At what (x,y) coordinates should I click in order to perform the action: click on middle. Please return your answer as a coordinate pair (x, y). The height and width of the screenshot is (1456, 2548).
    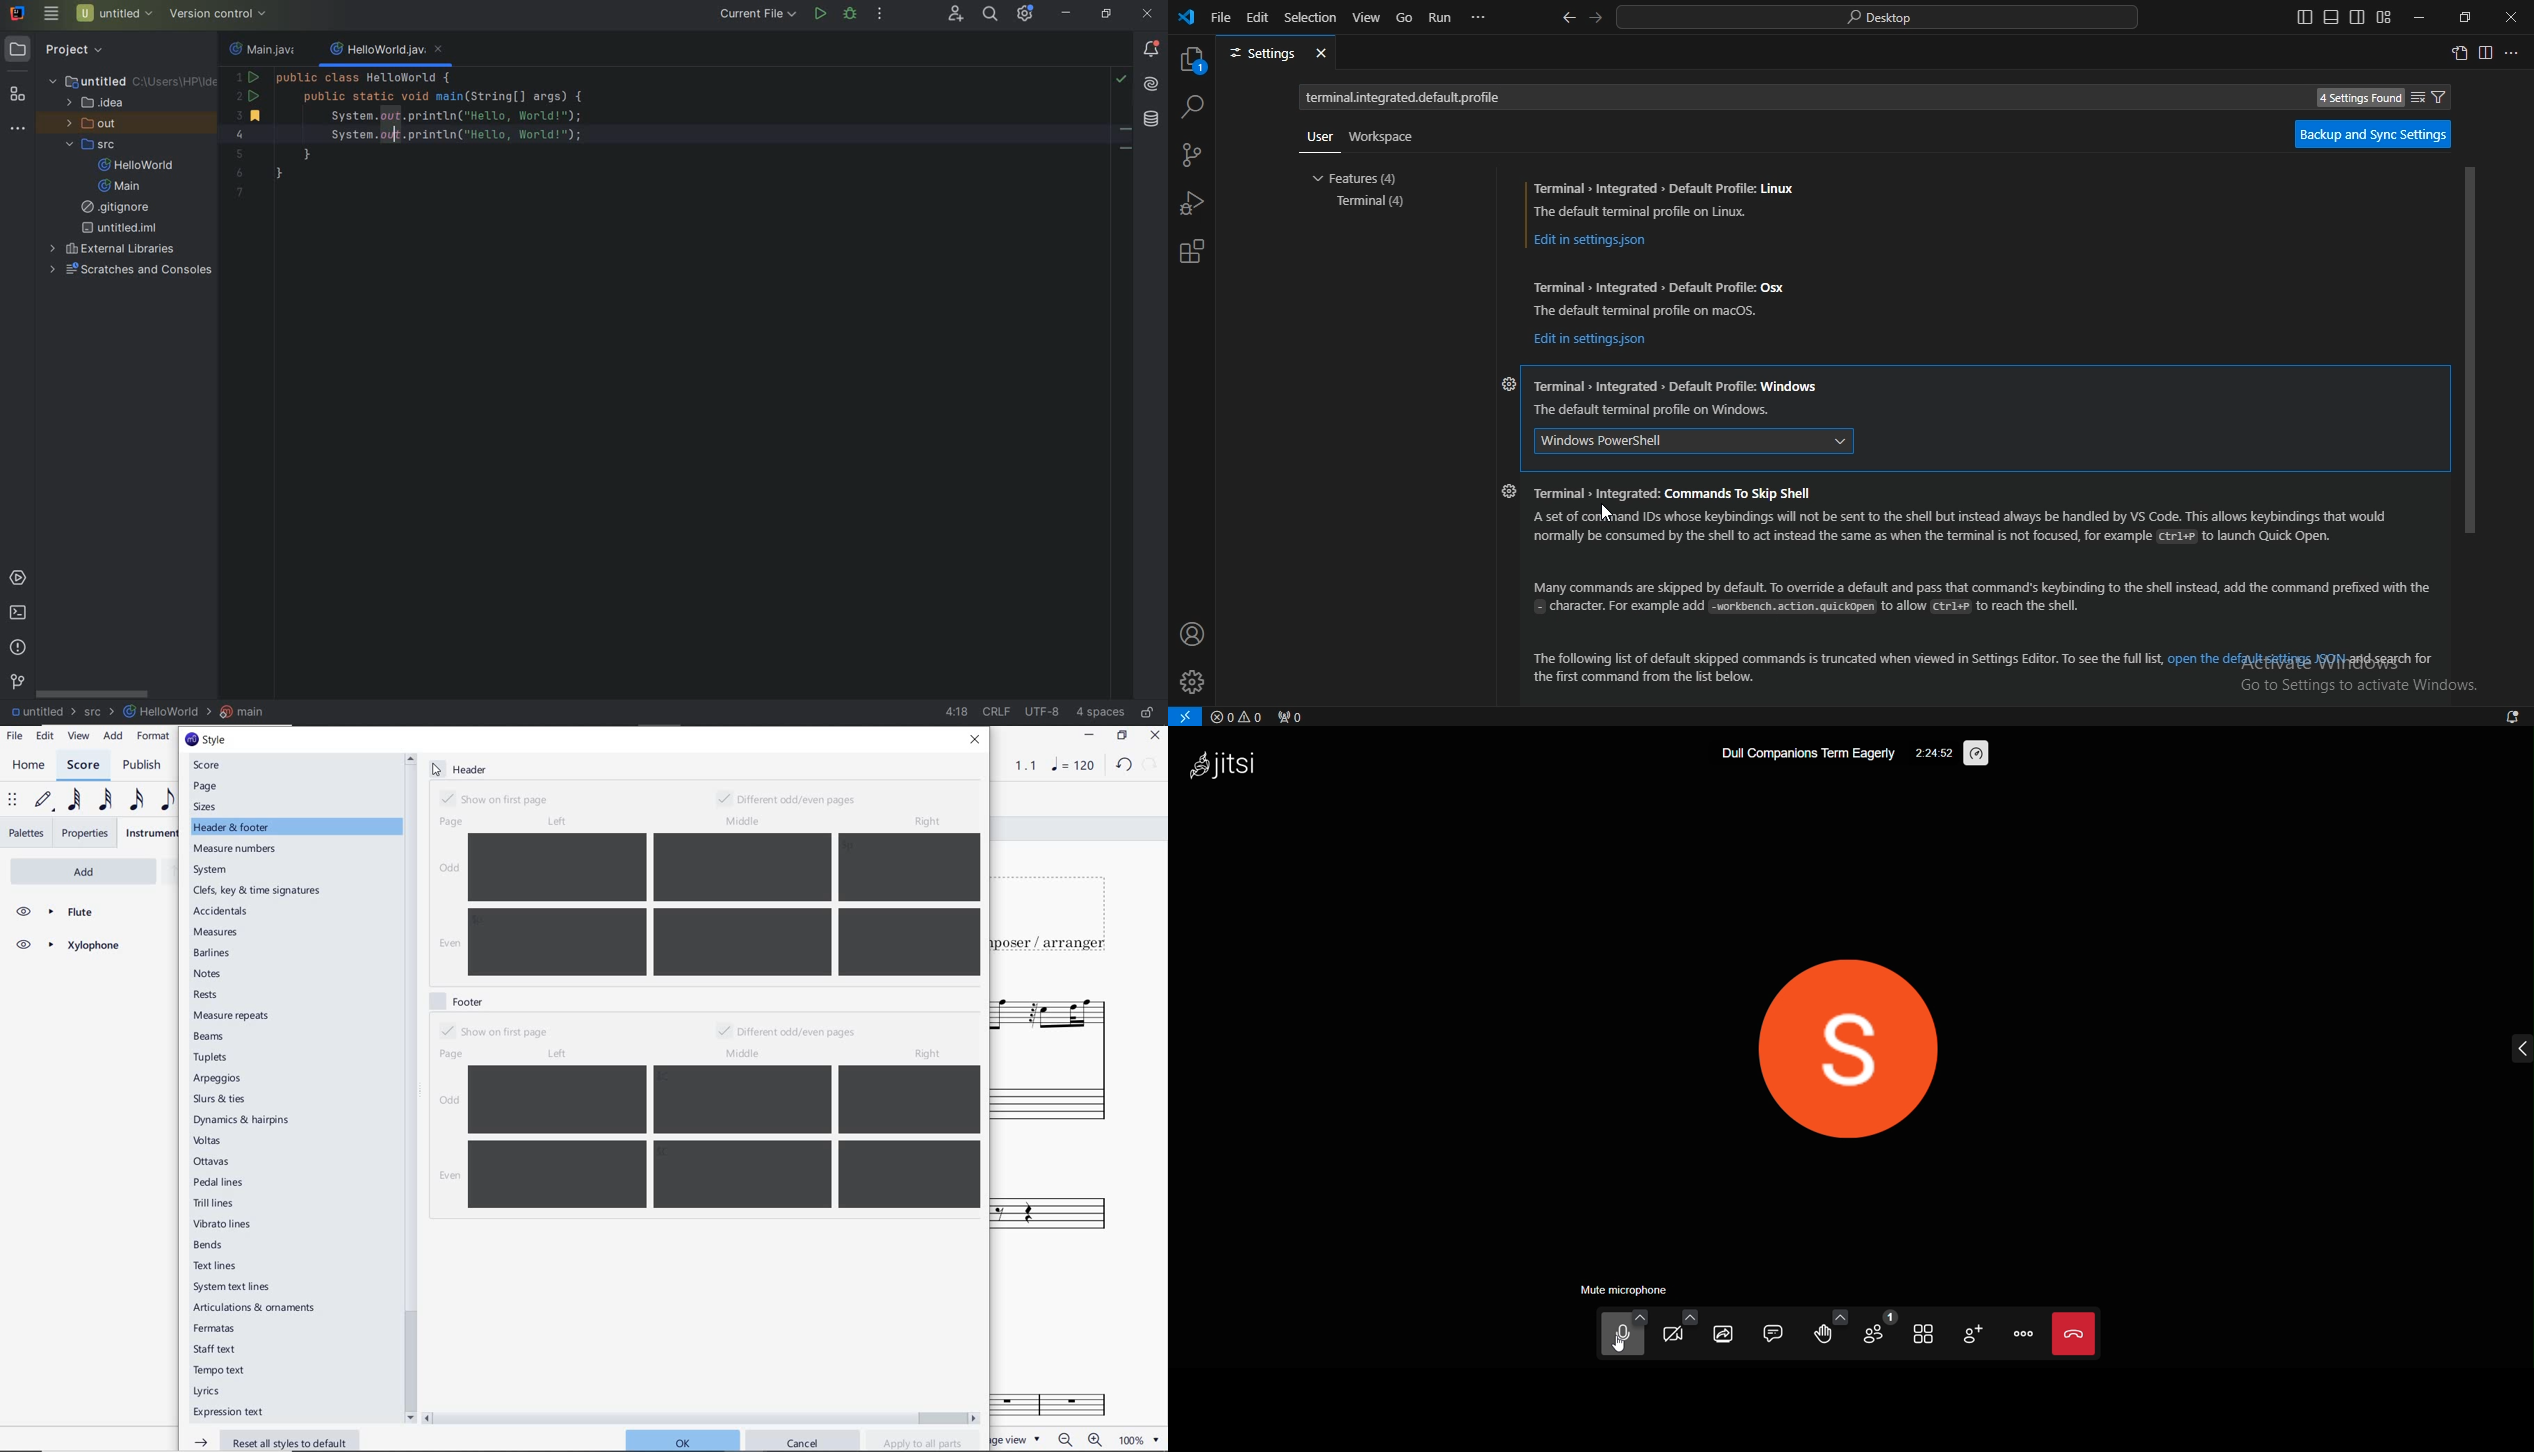
    Looking at the image, I should click on (745, 1054).